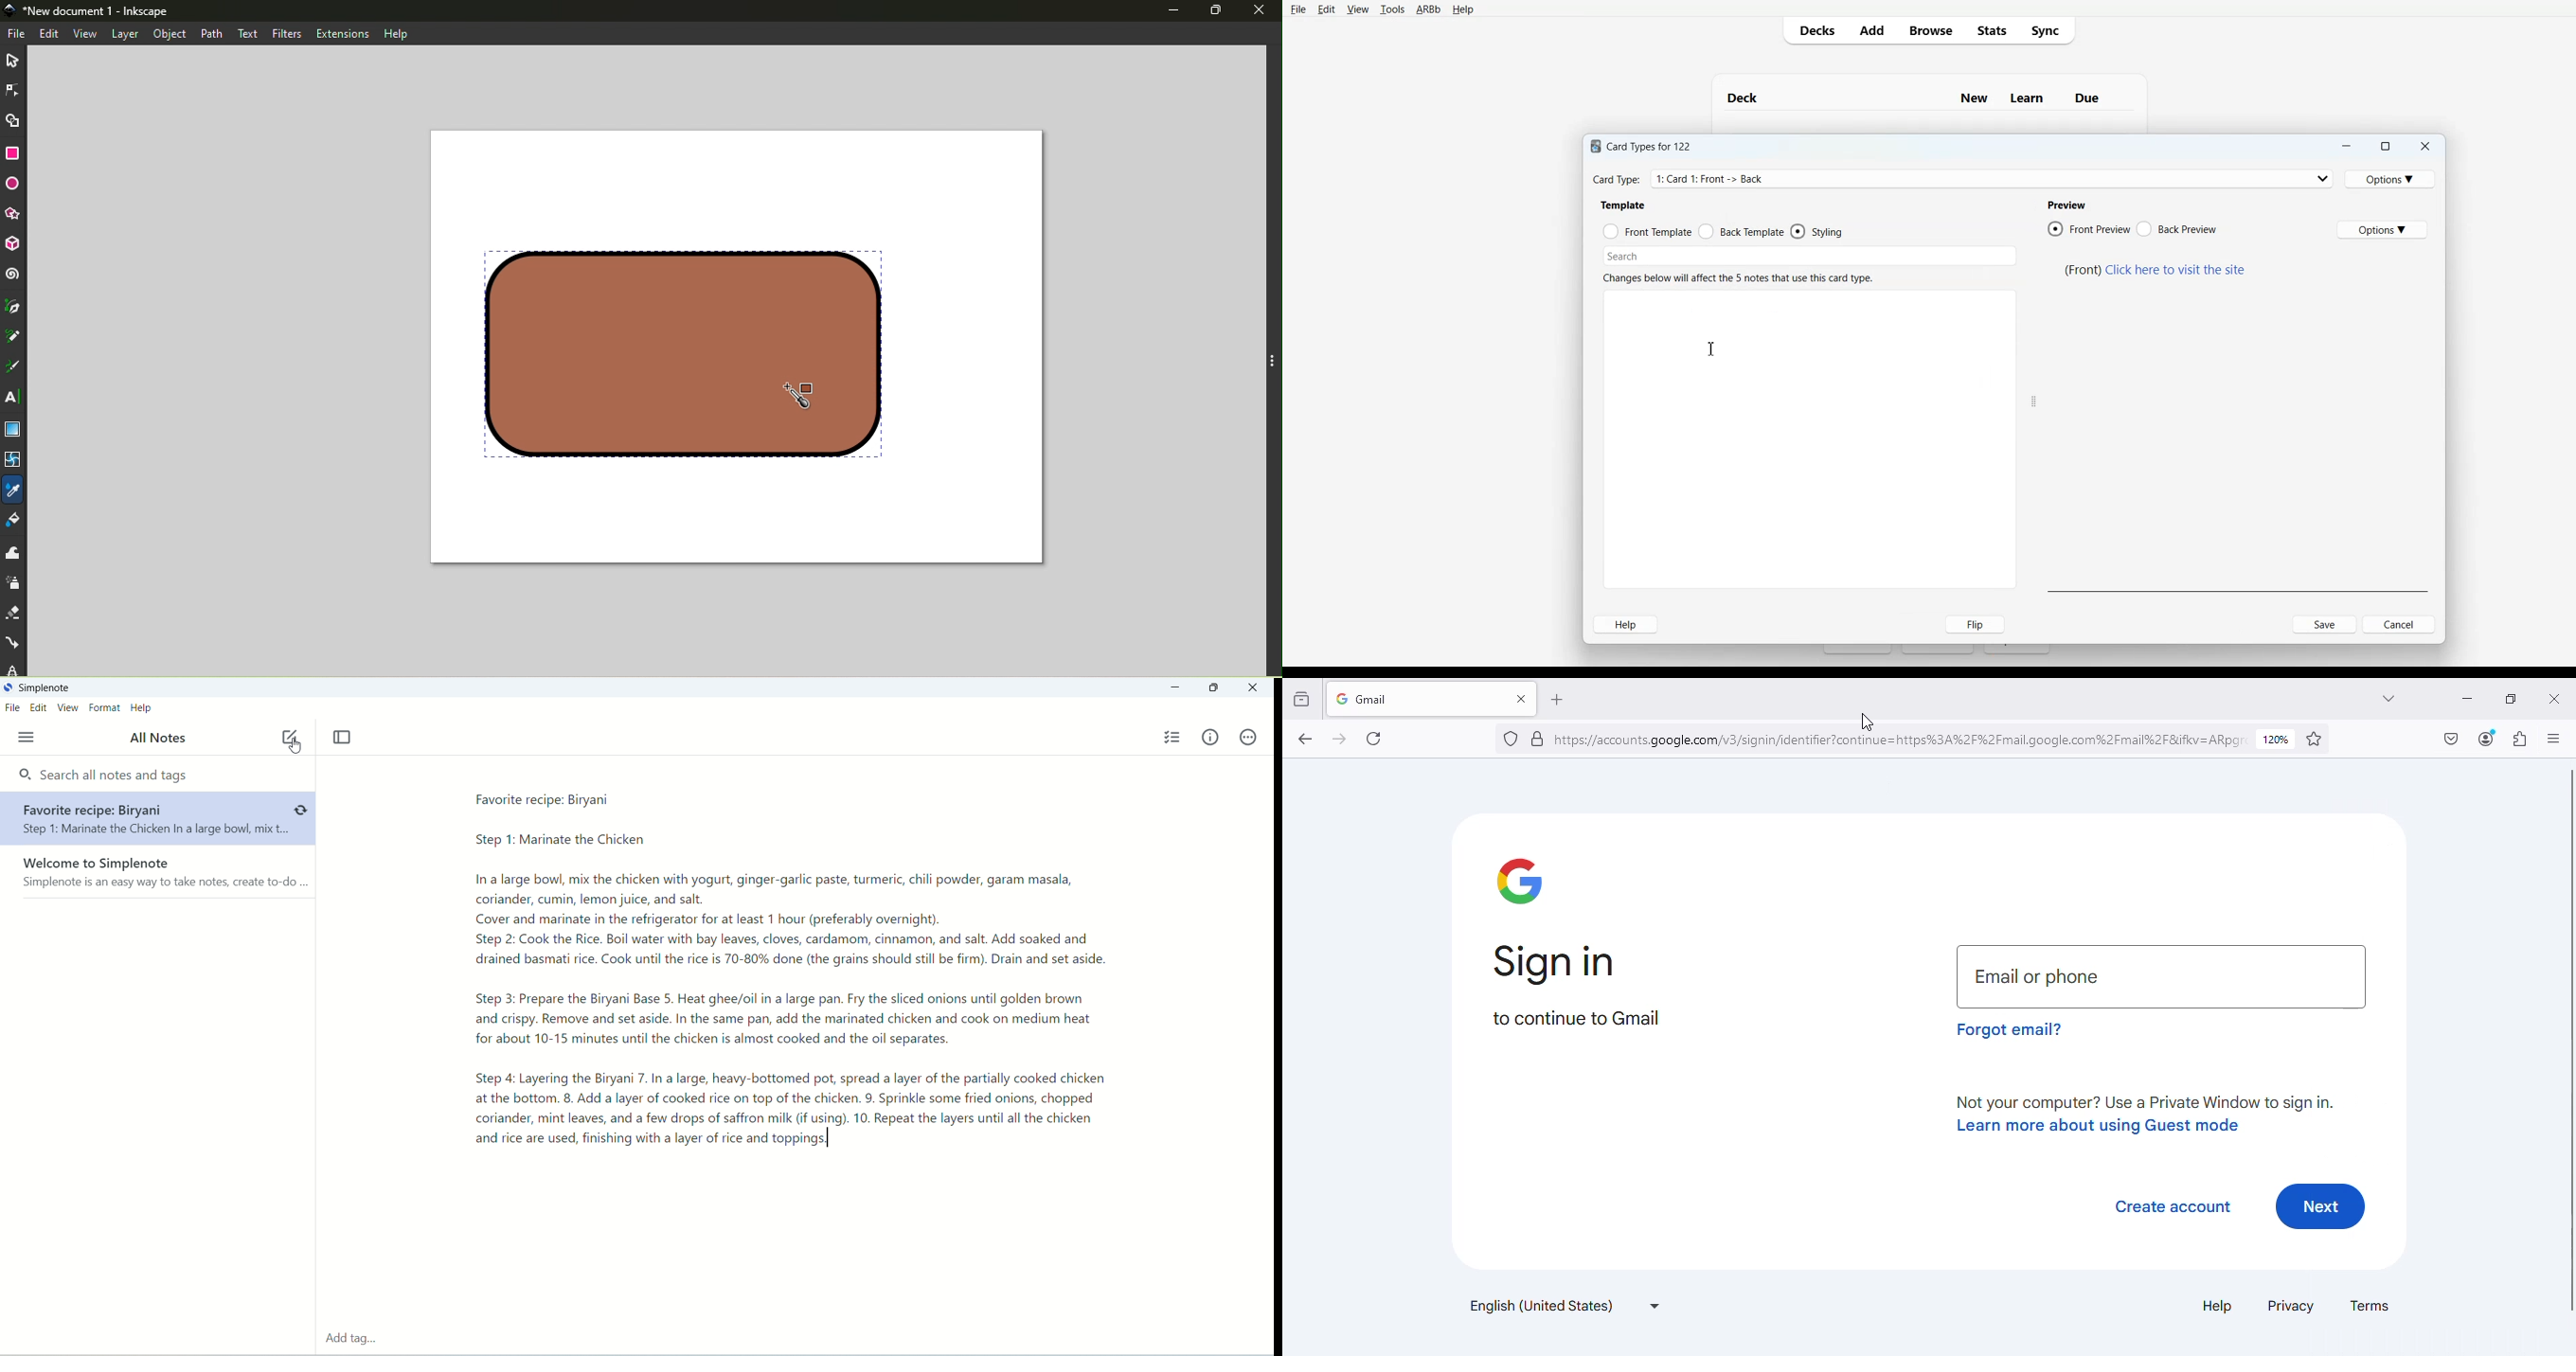 The image size is (2576, 1372). What do you see at coordinates (815, 390) in the screenshot?
I see `cursor` at bounding box center [815, 390].